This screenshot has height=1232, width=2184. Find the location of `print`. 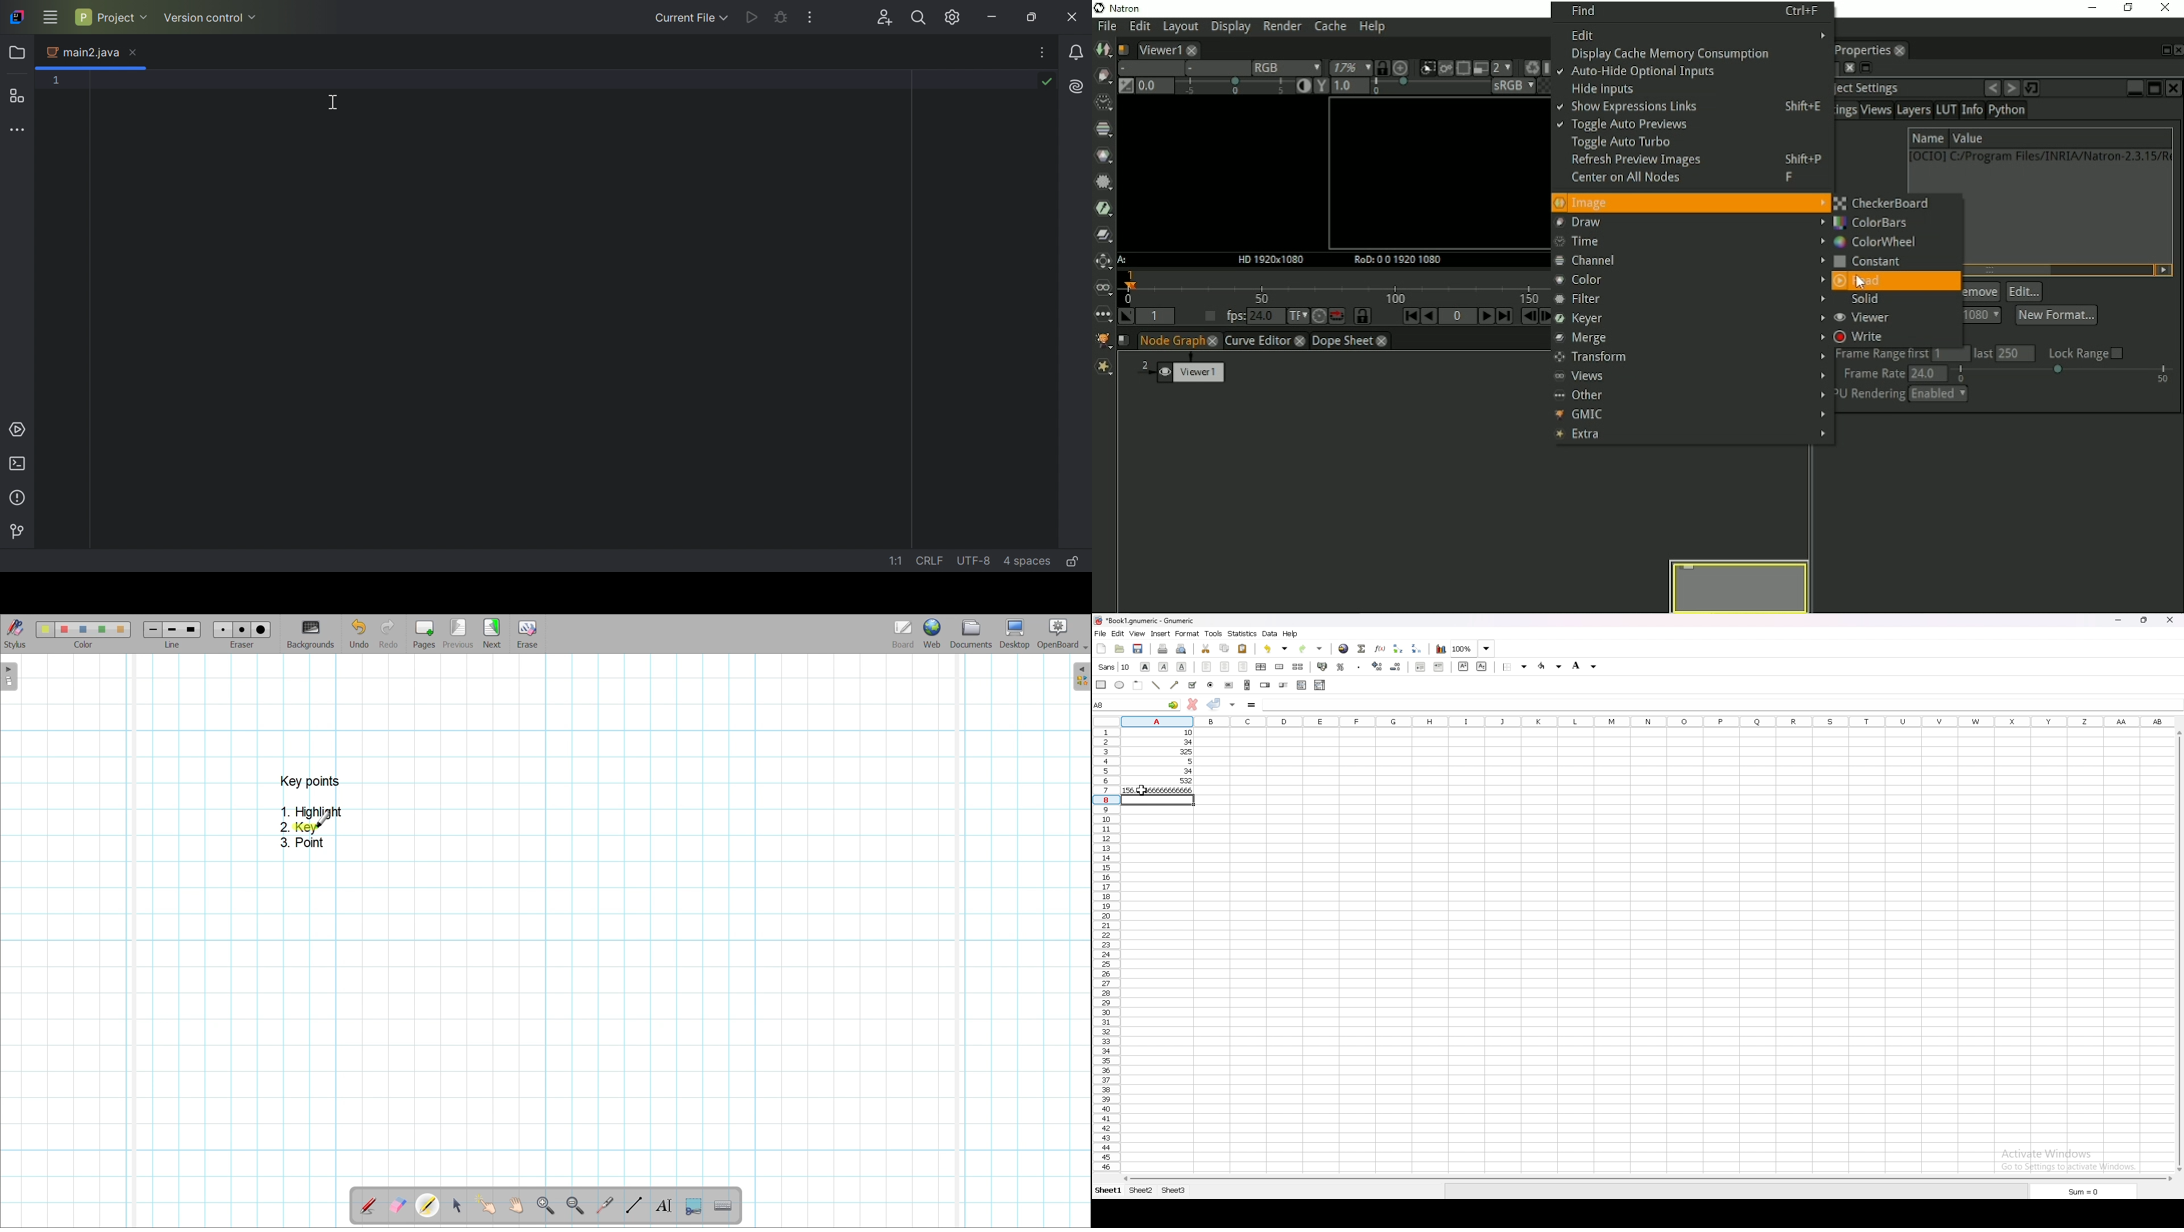

print is located at coordinates (1163, 648).